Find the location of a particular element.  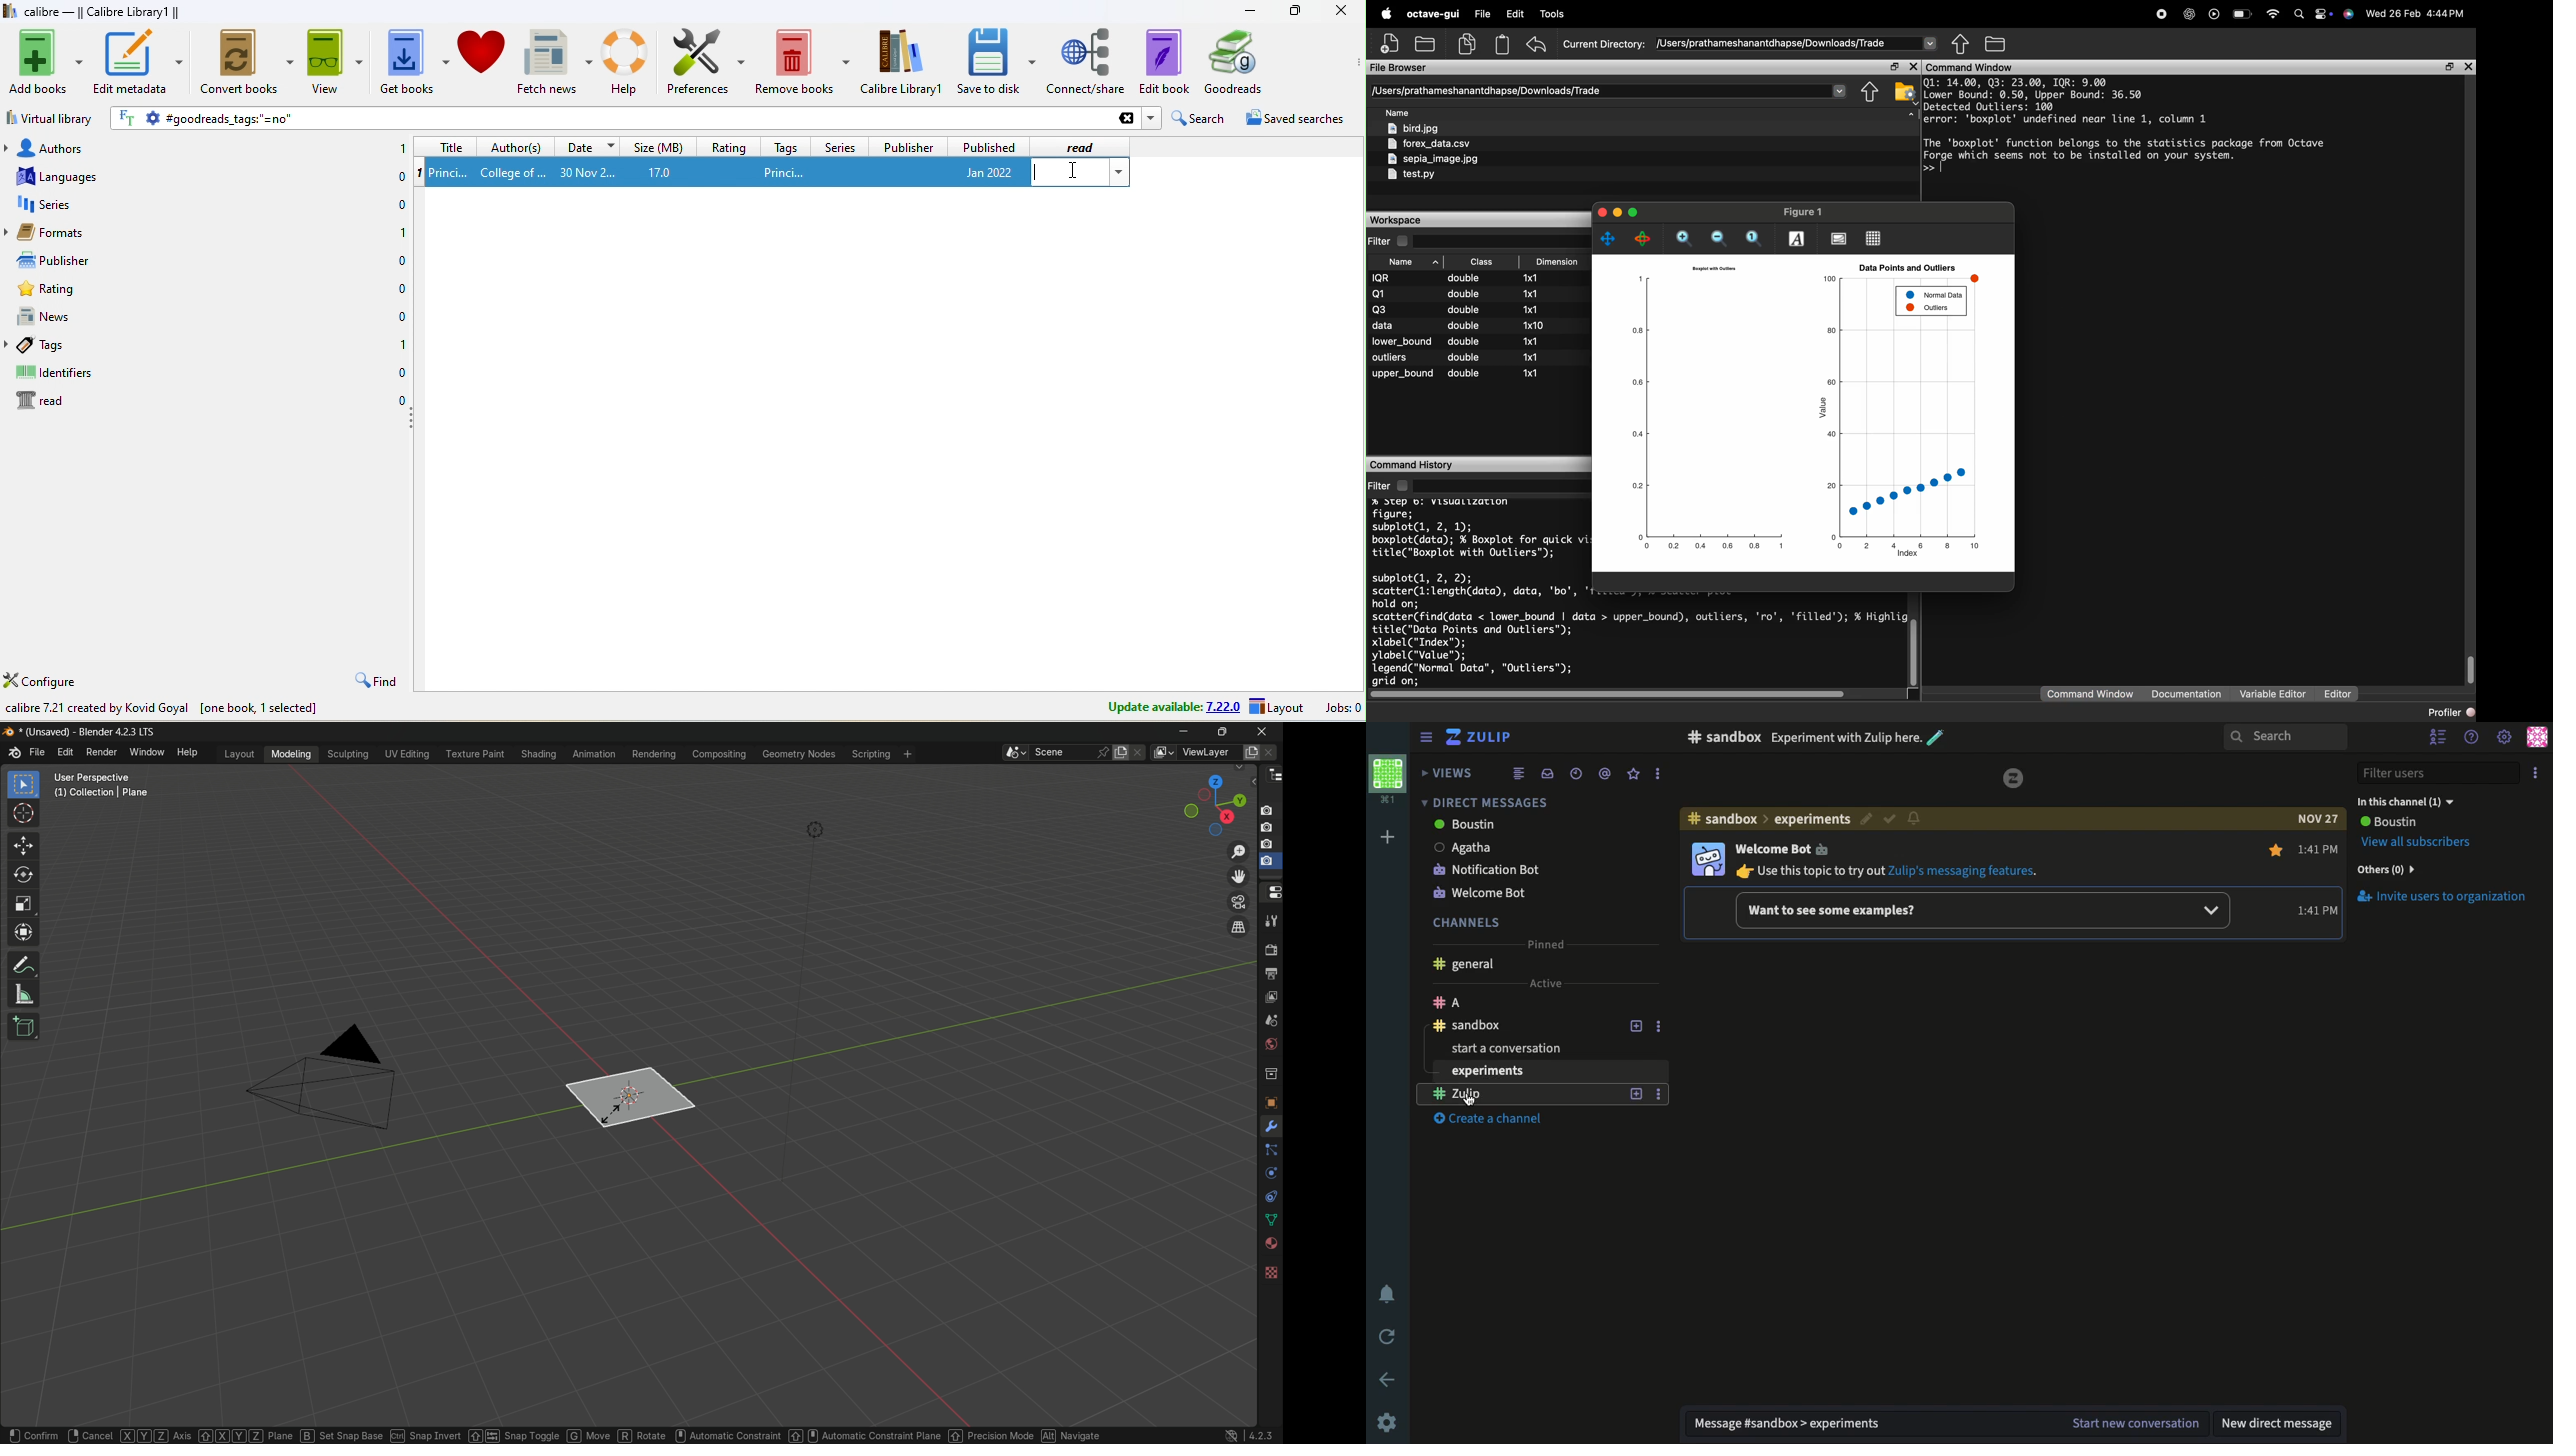

zulip logo is located at coordinates (2014, 778).